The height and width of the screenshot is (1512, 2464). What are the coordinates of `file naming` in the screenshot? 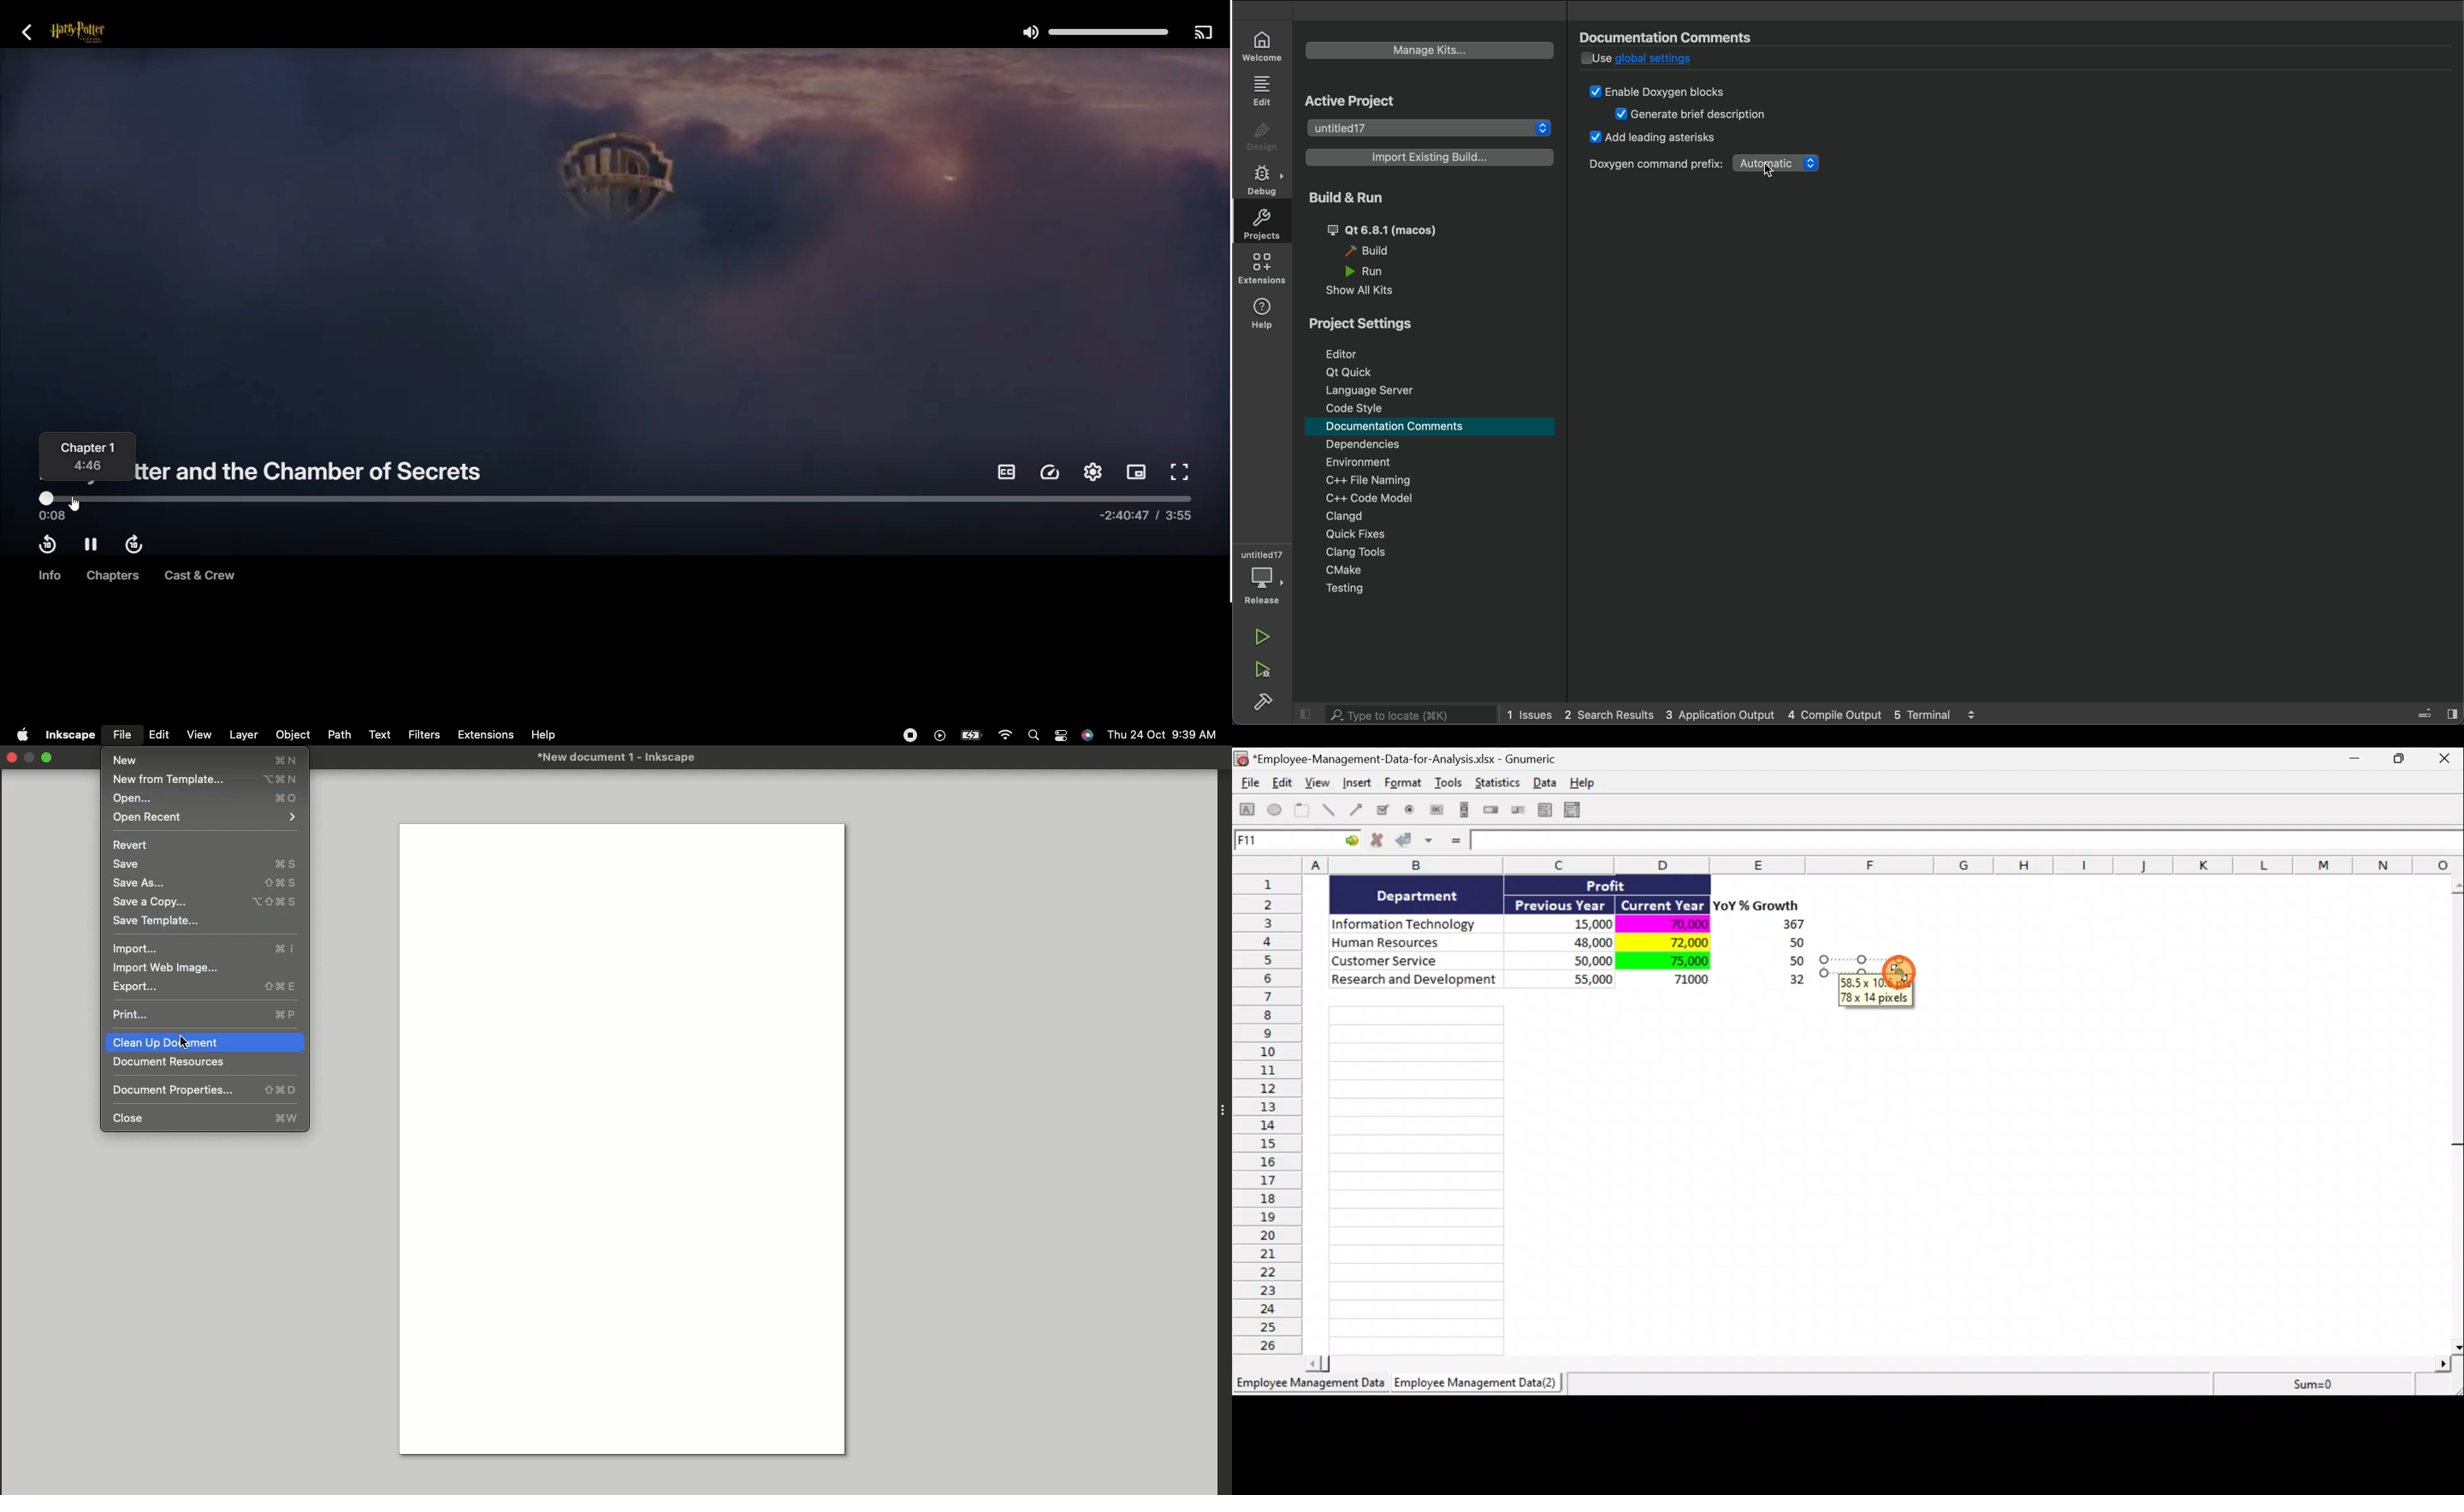 It's located at (1375, 478).